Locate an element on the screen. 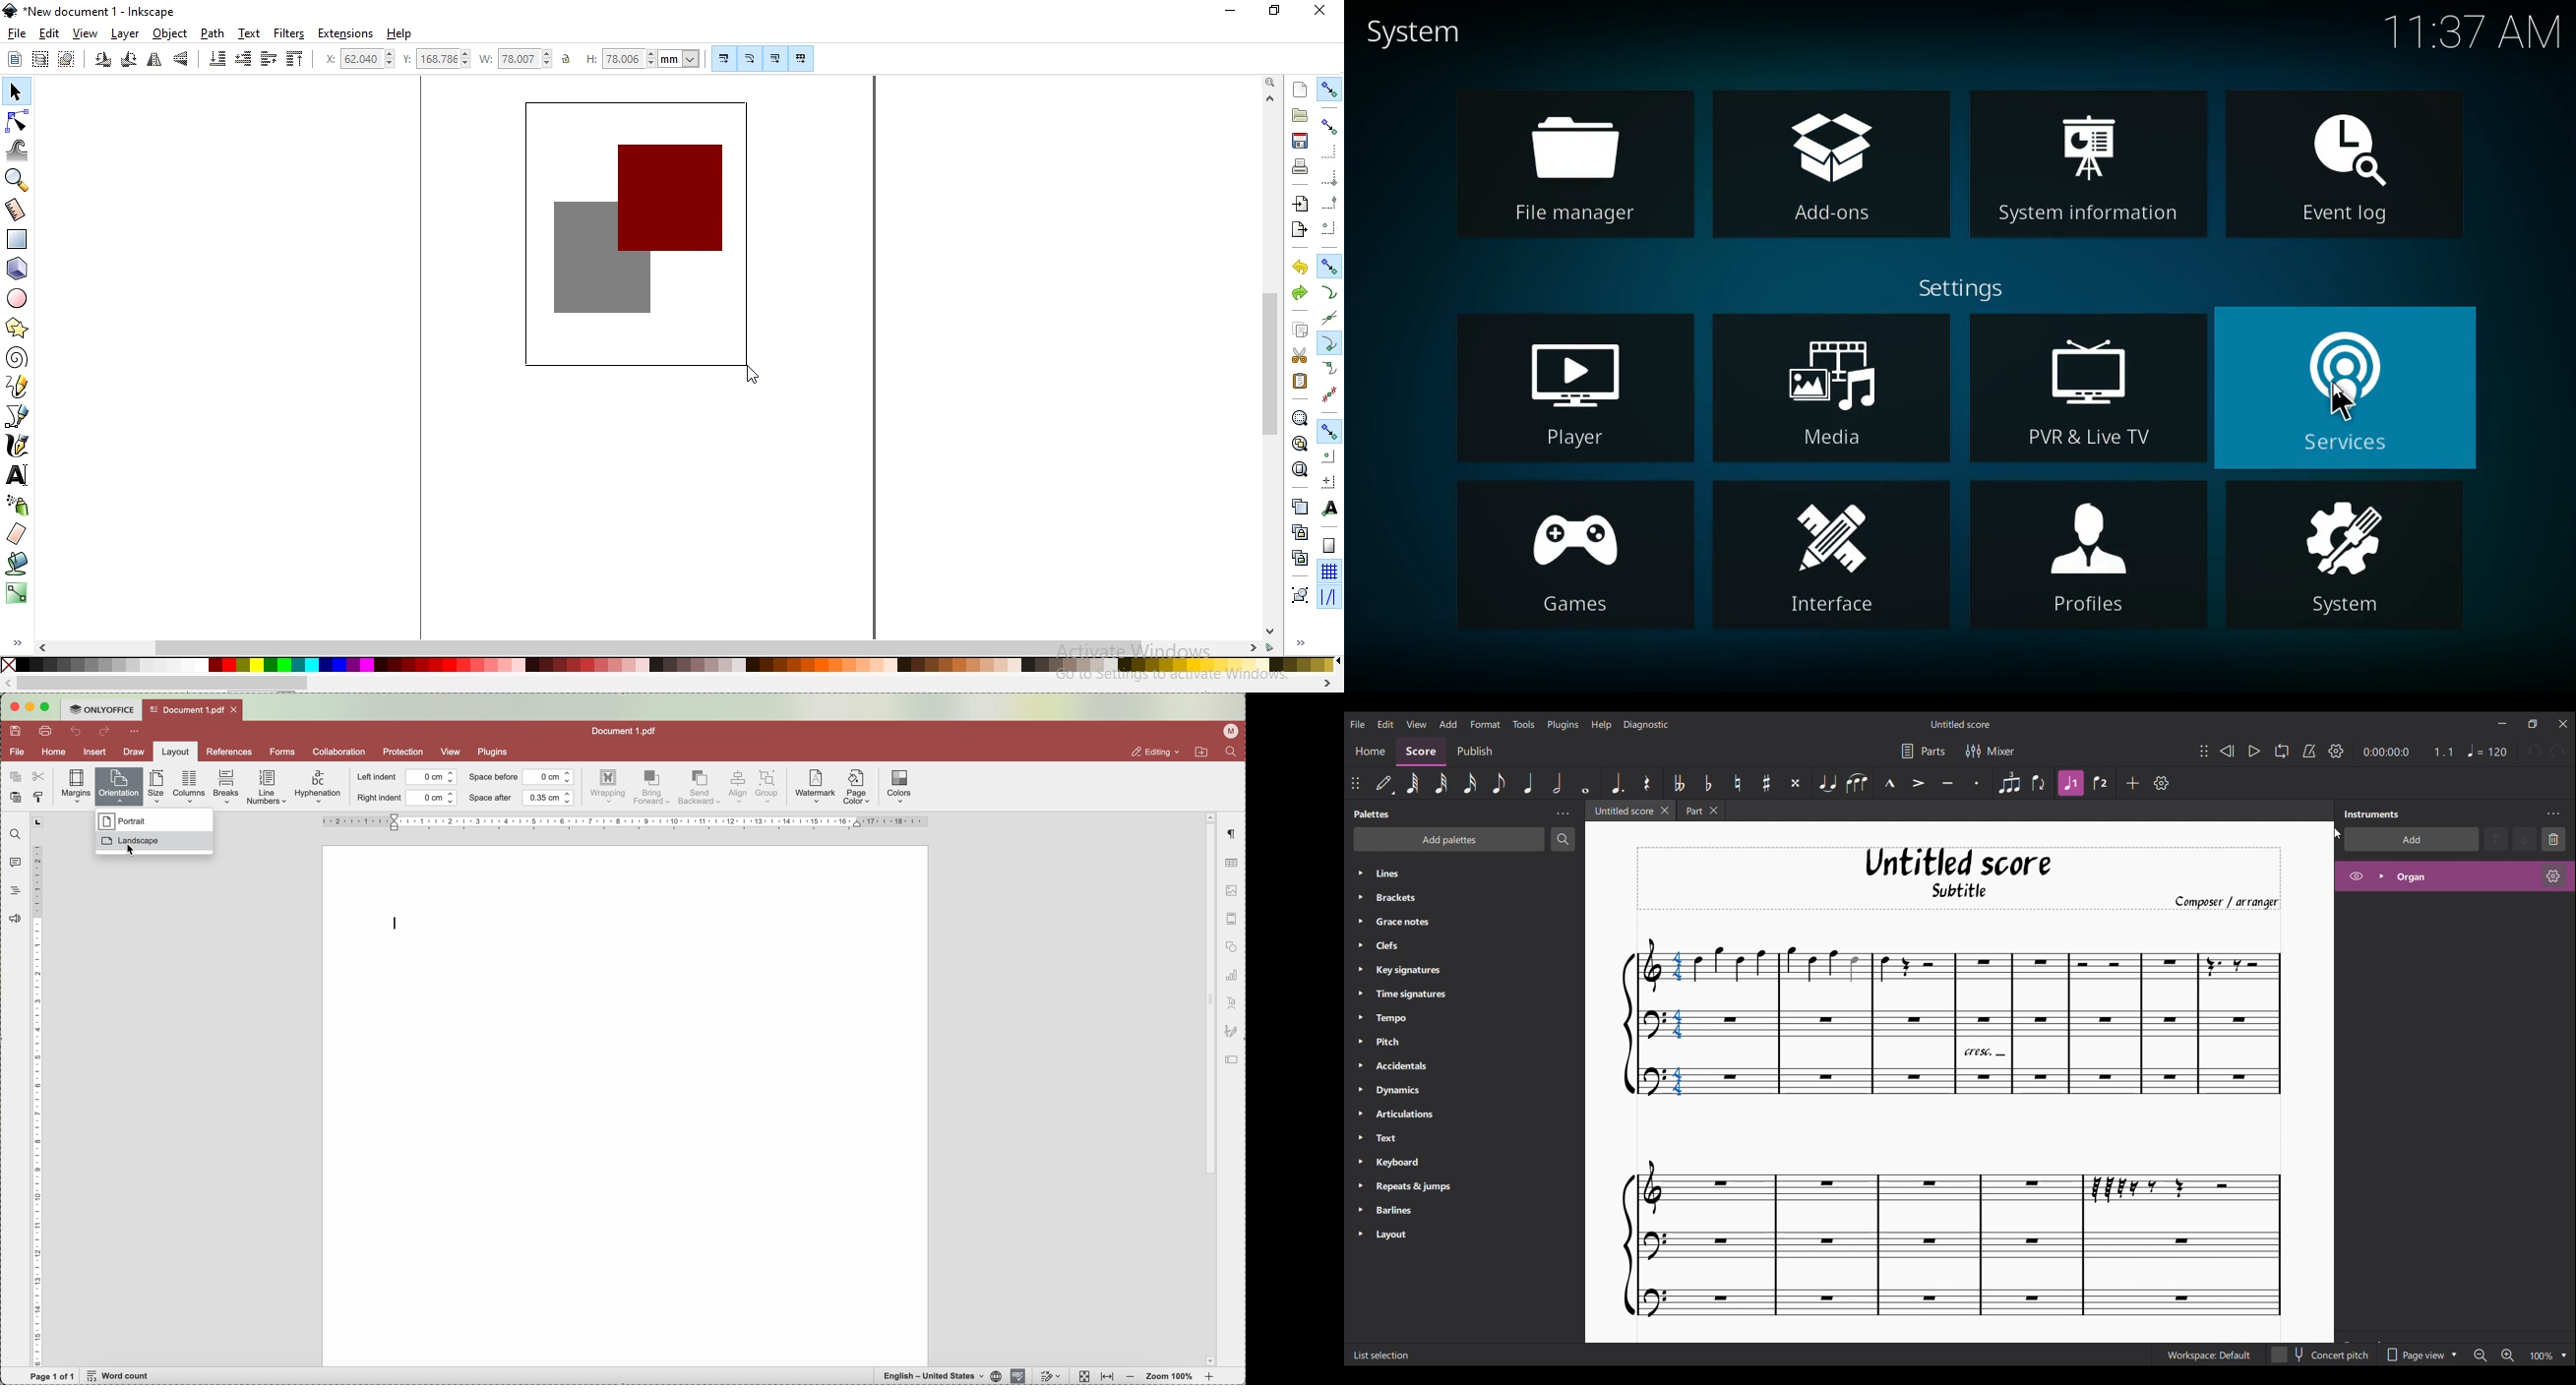  send backward is located at coordinates (699, 789).